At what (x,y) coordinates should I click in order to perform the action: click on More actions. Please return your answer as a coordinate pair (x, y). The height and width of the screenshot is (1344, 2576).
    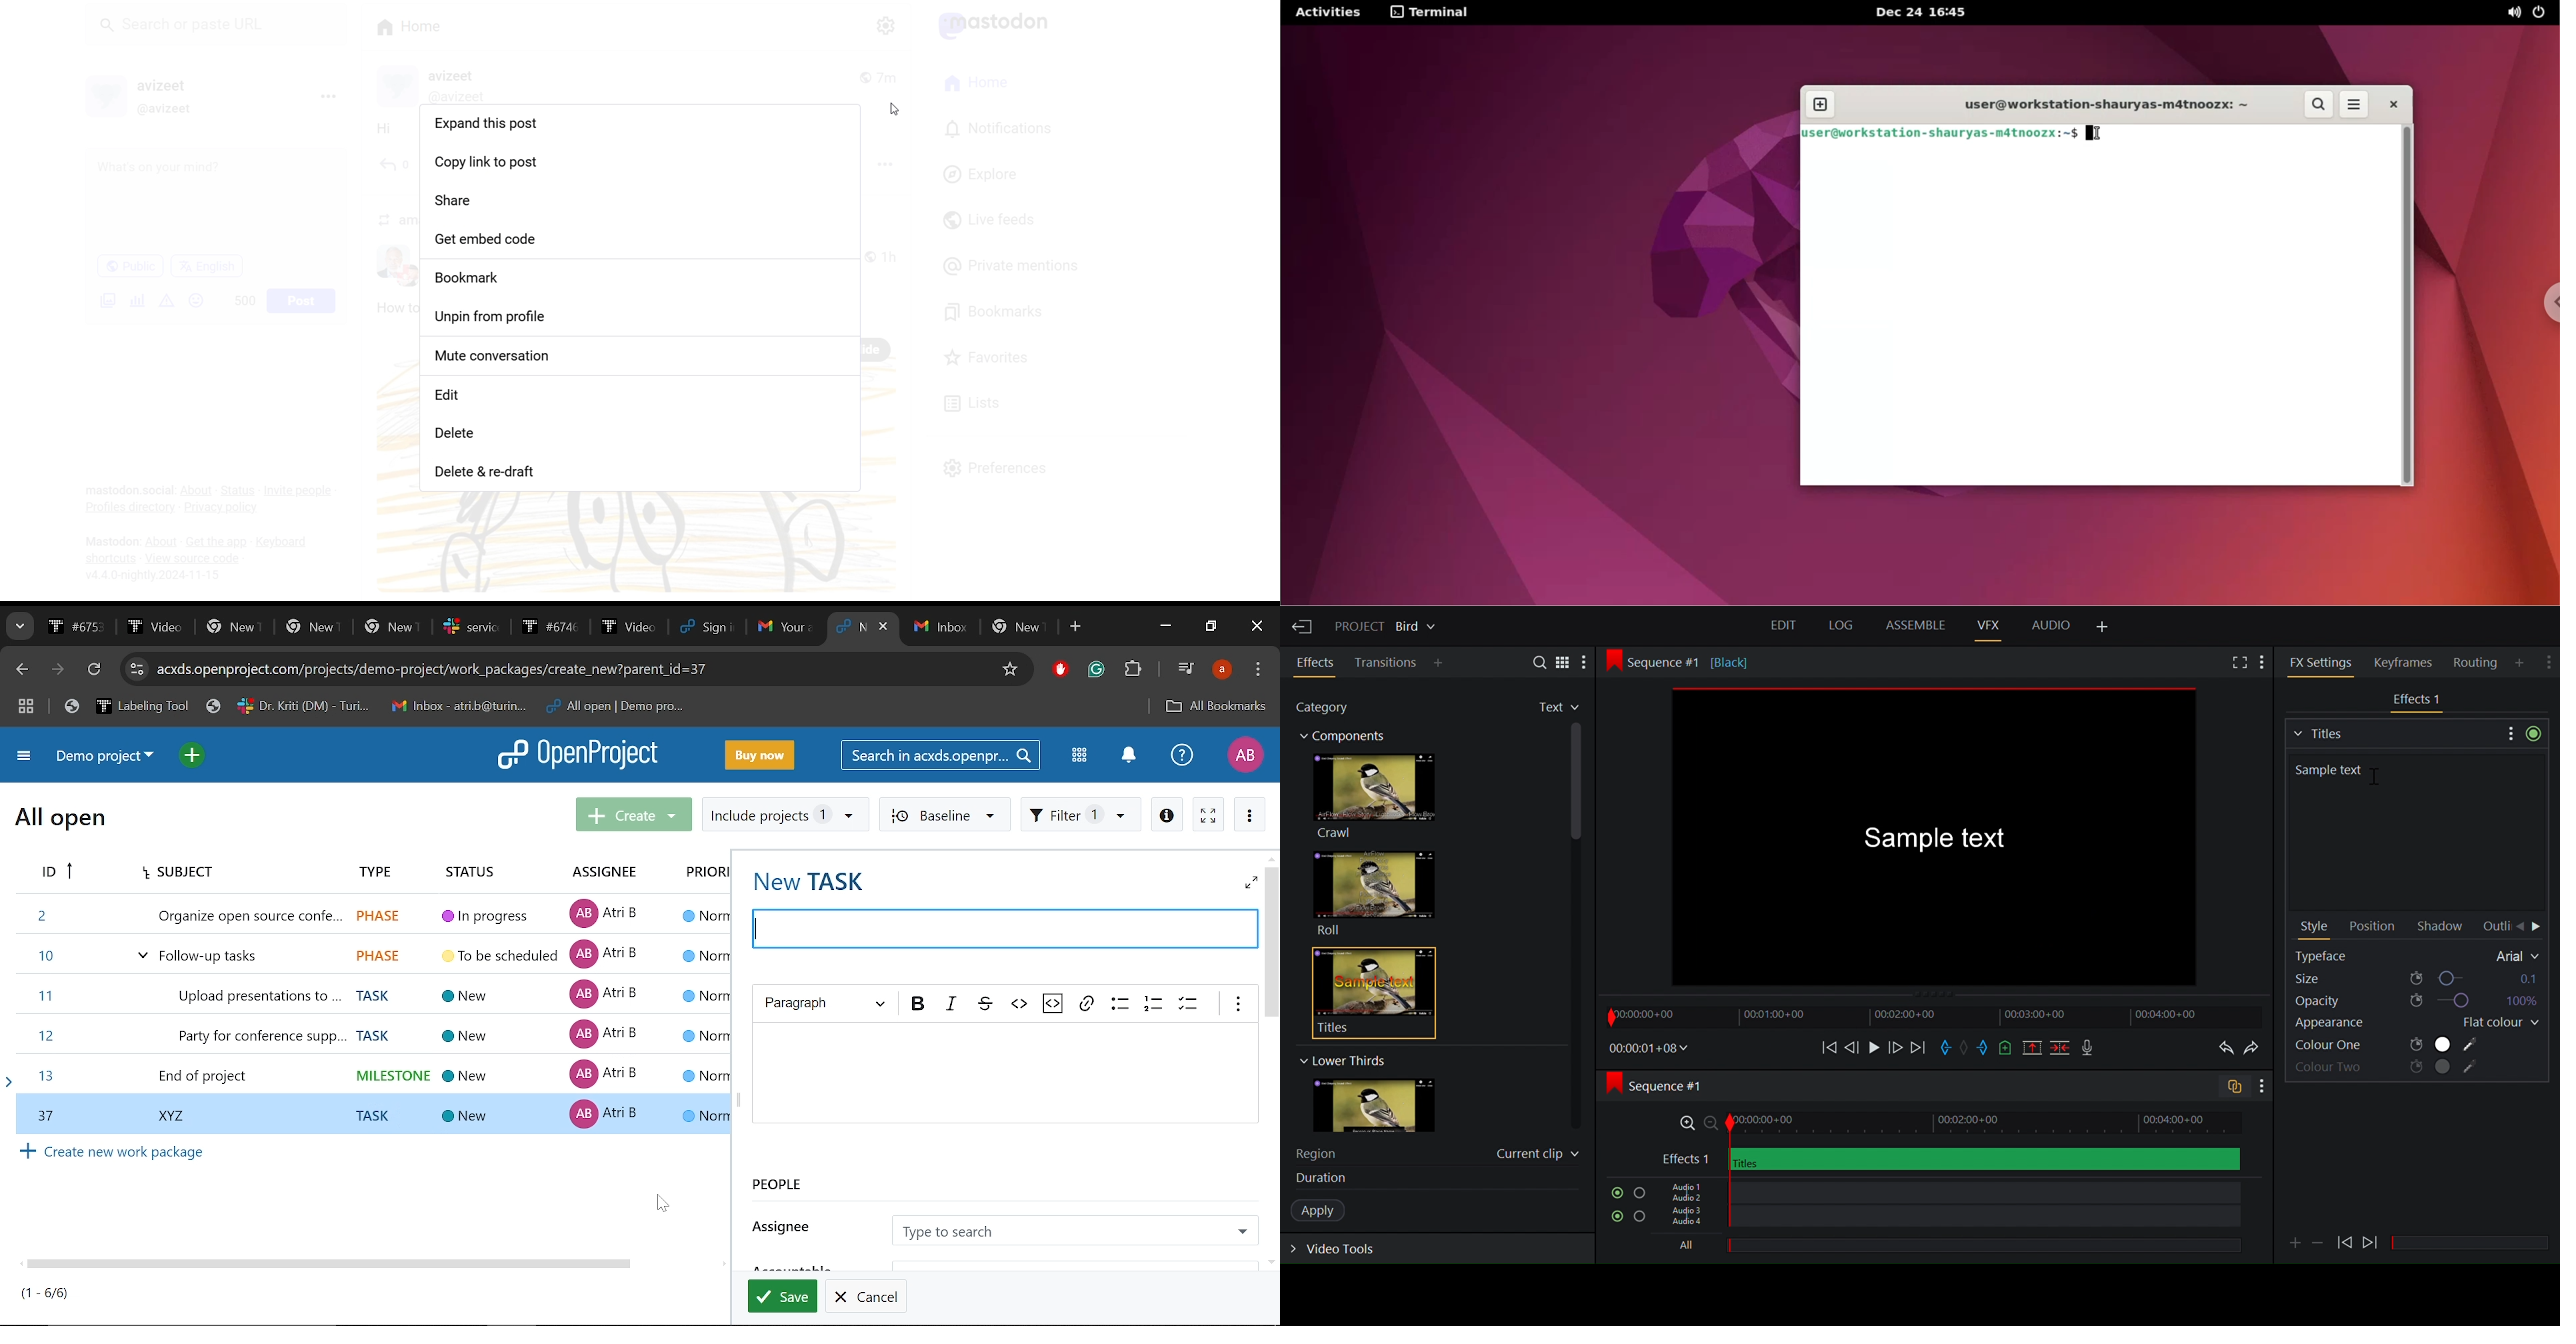
    Looking at the image, I should click on (1250, 814).